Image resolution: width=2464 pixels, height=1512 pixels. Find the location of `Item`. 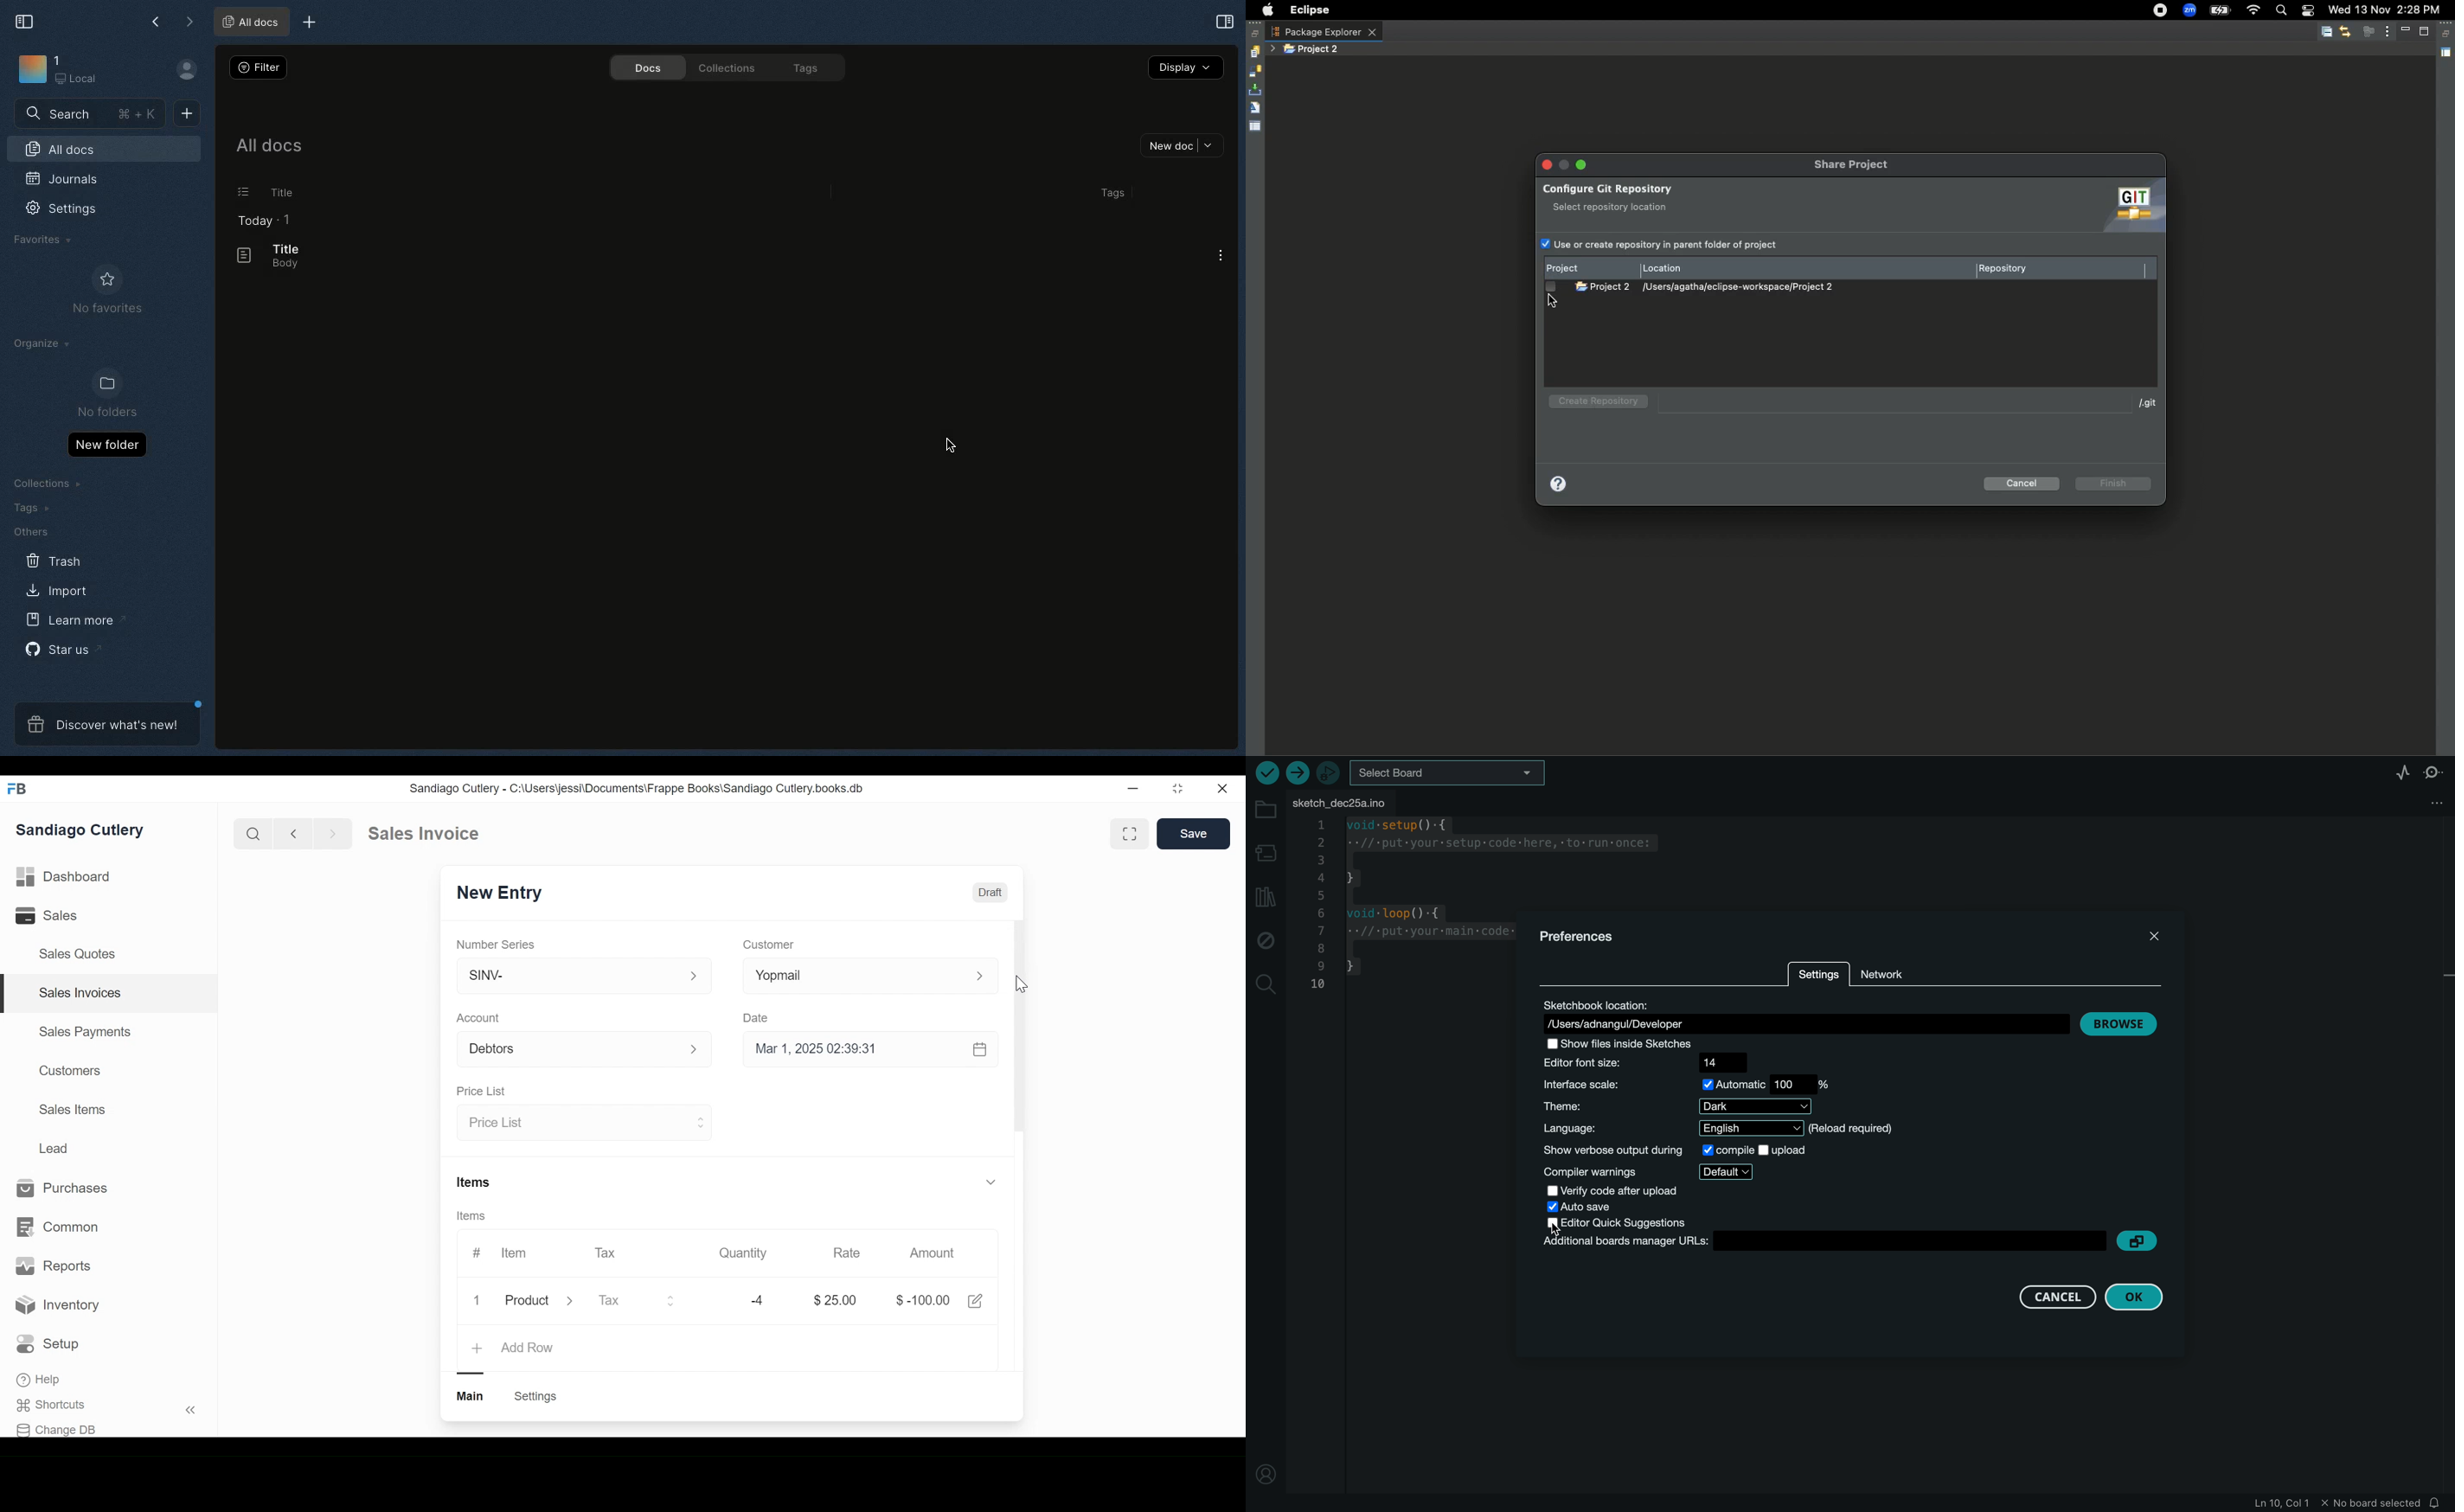

Item is located at coordinates (513, 1252).